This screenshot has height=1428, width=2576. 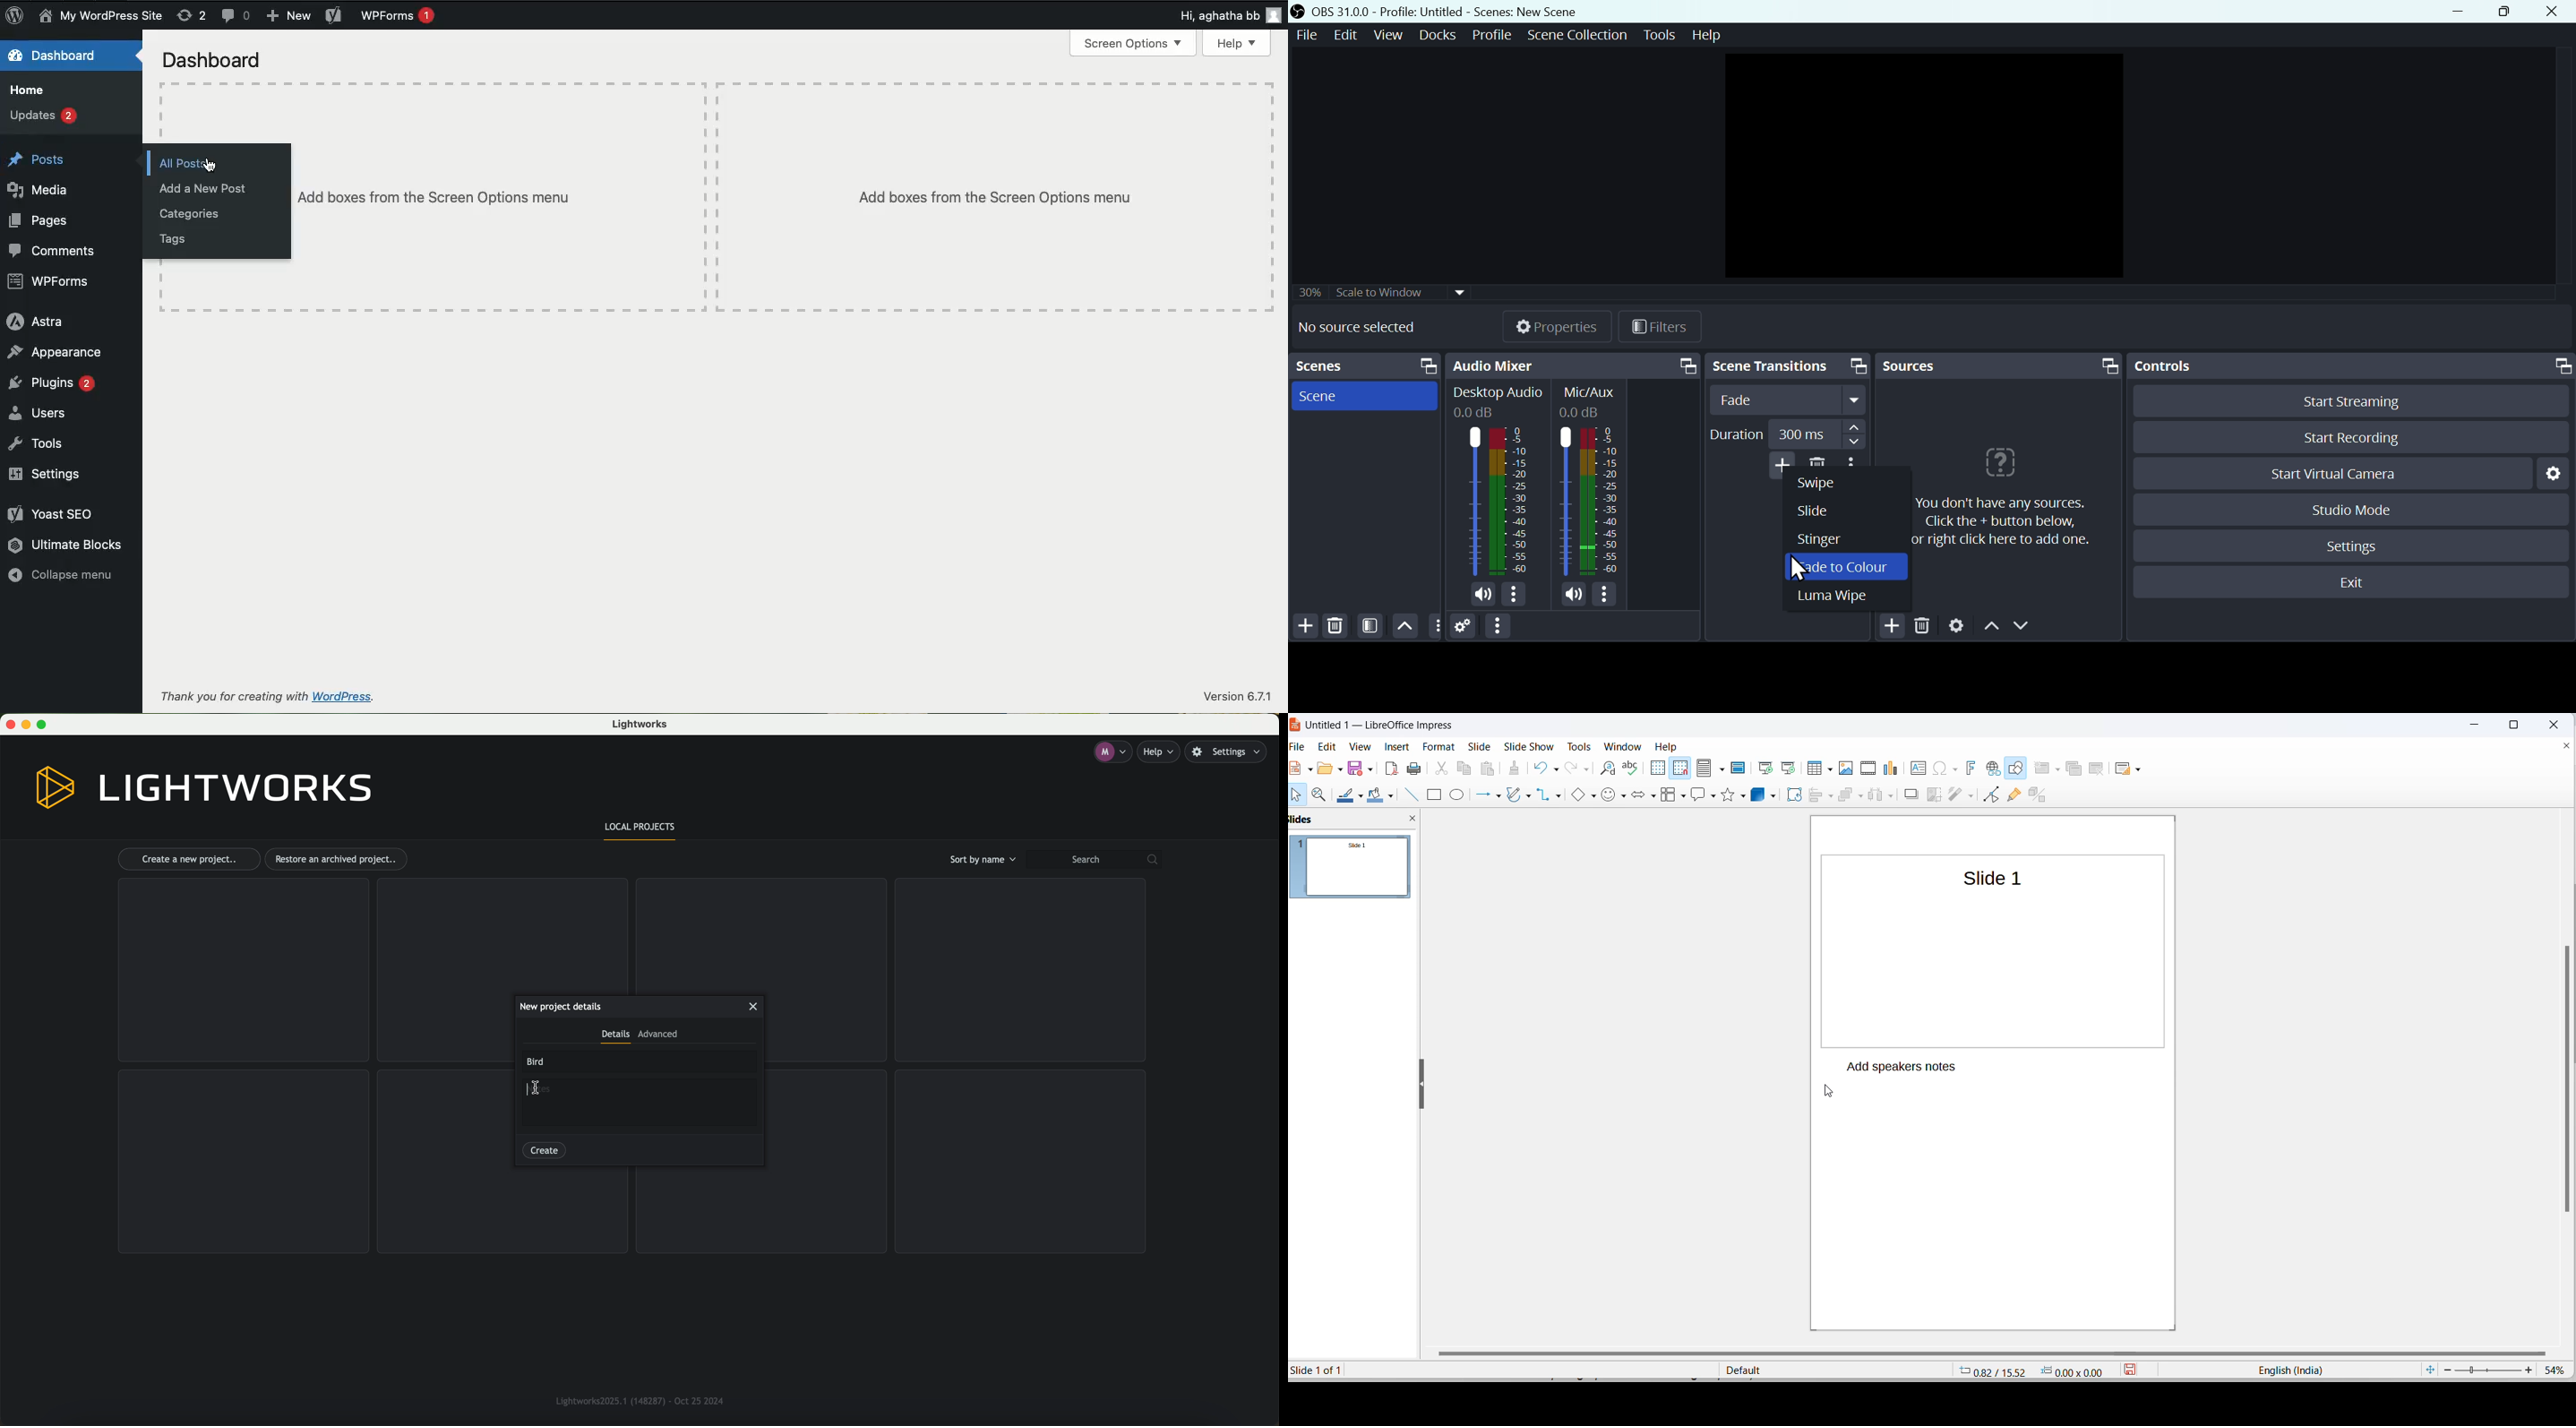 What do you see at coordinates (1925, 1066) in the screenshot?
I see `Add speakers notes` at bounding box center [1925, 1066].